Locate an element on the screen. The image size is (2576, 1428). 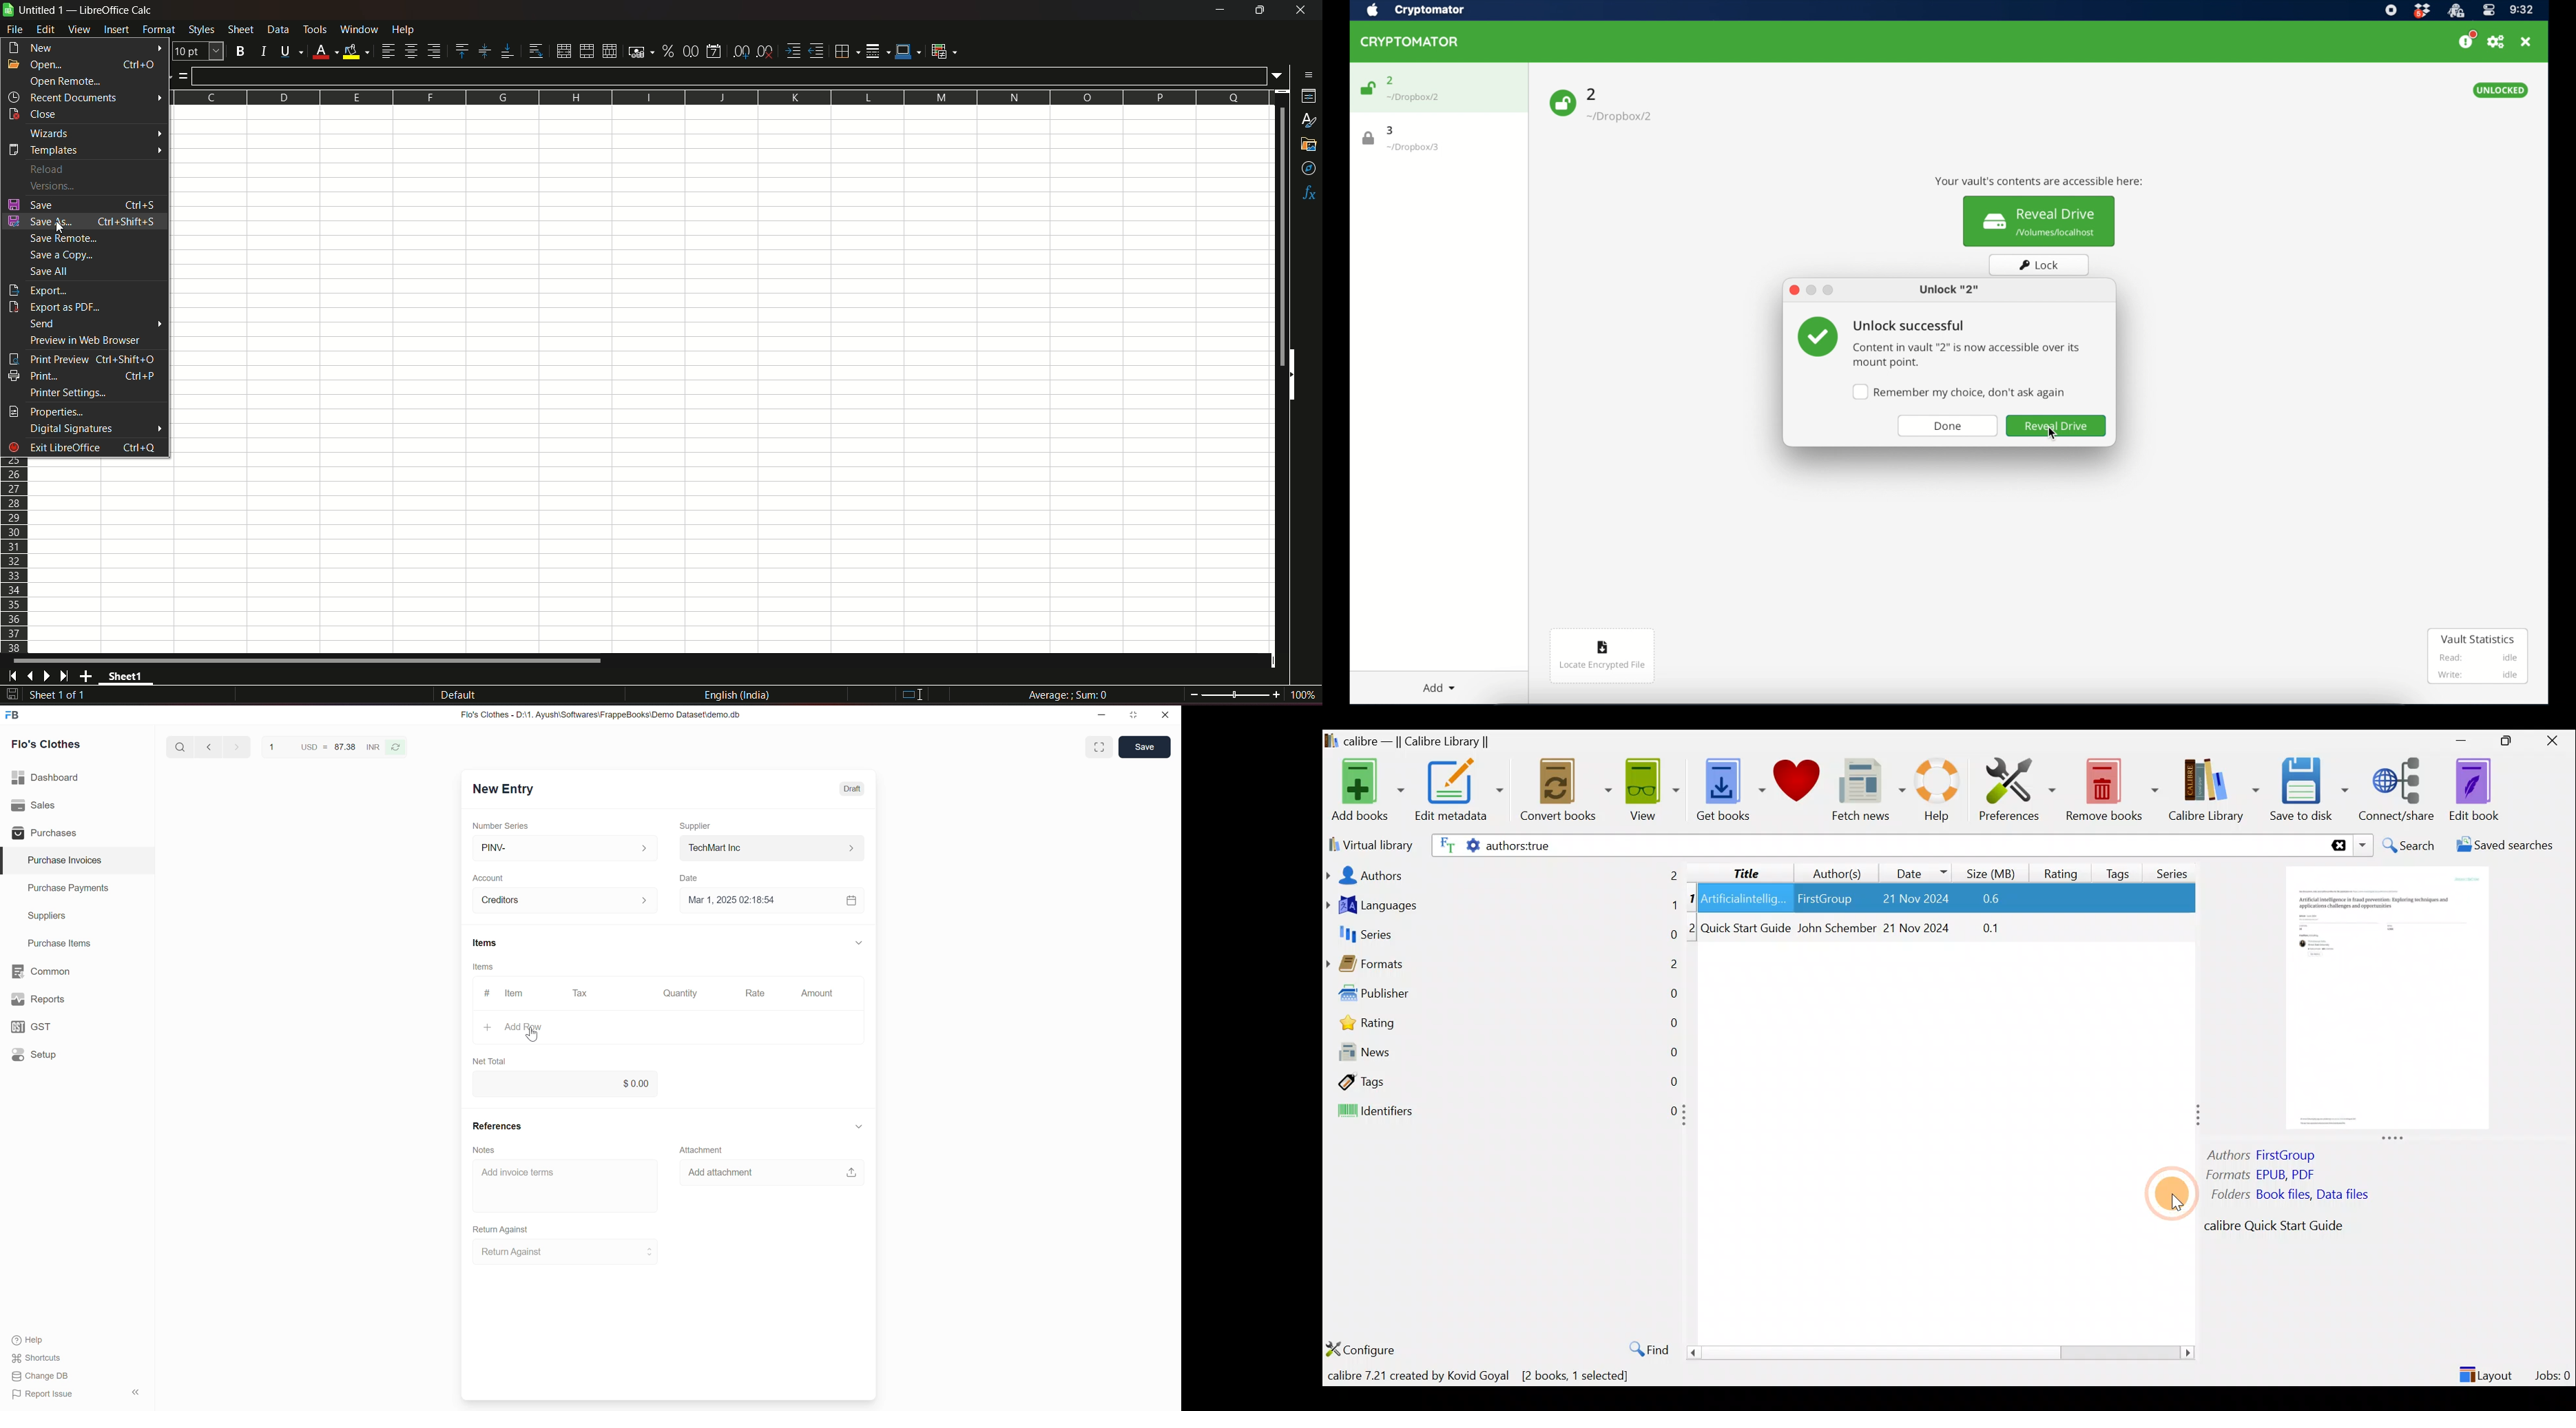
Flo's Clothes is located at coordinates (46, 744).